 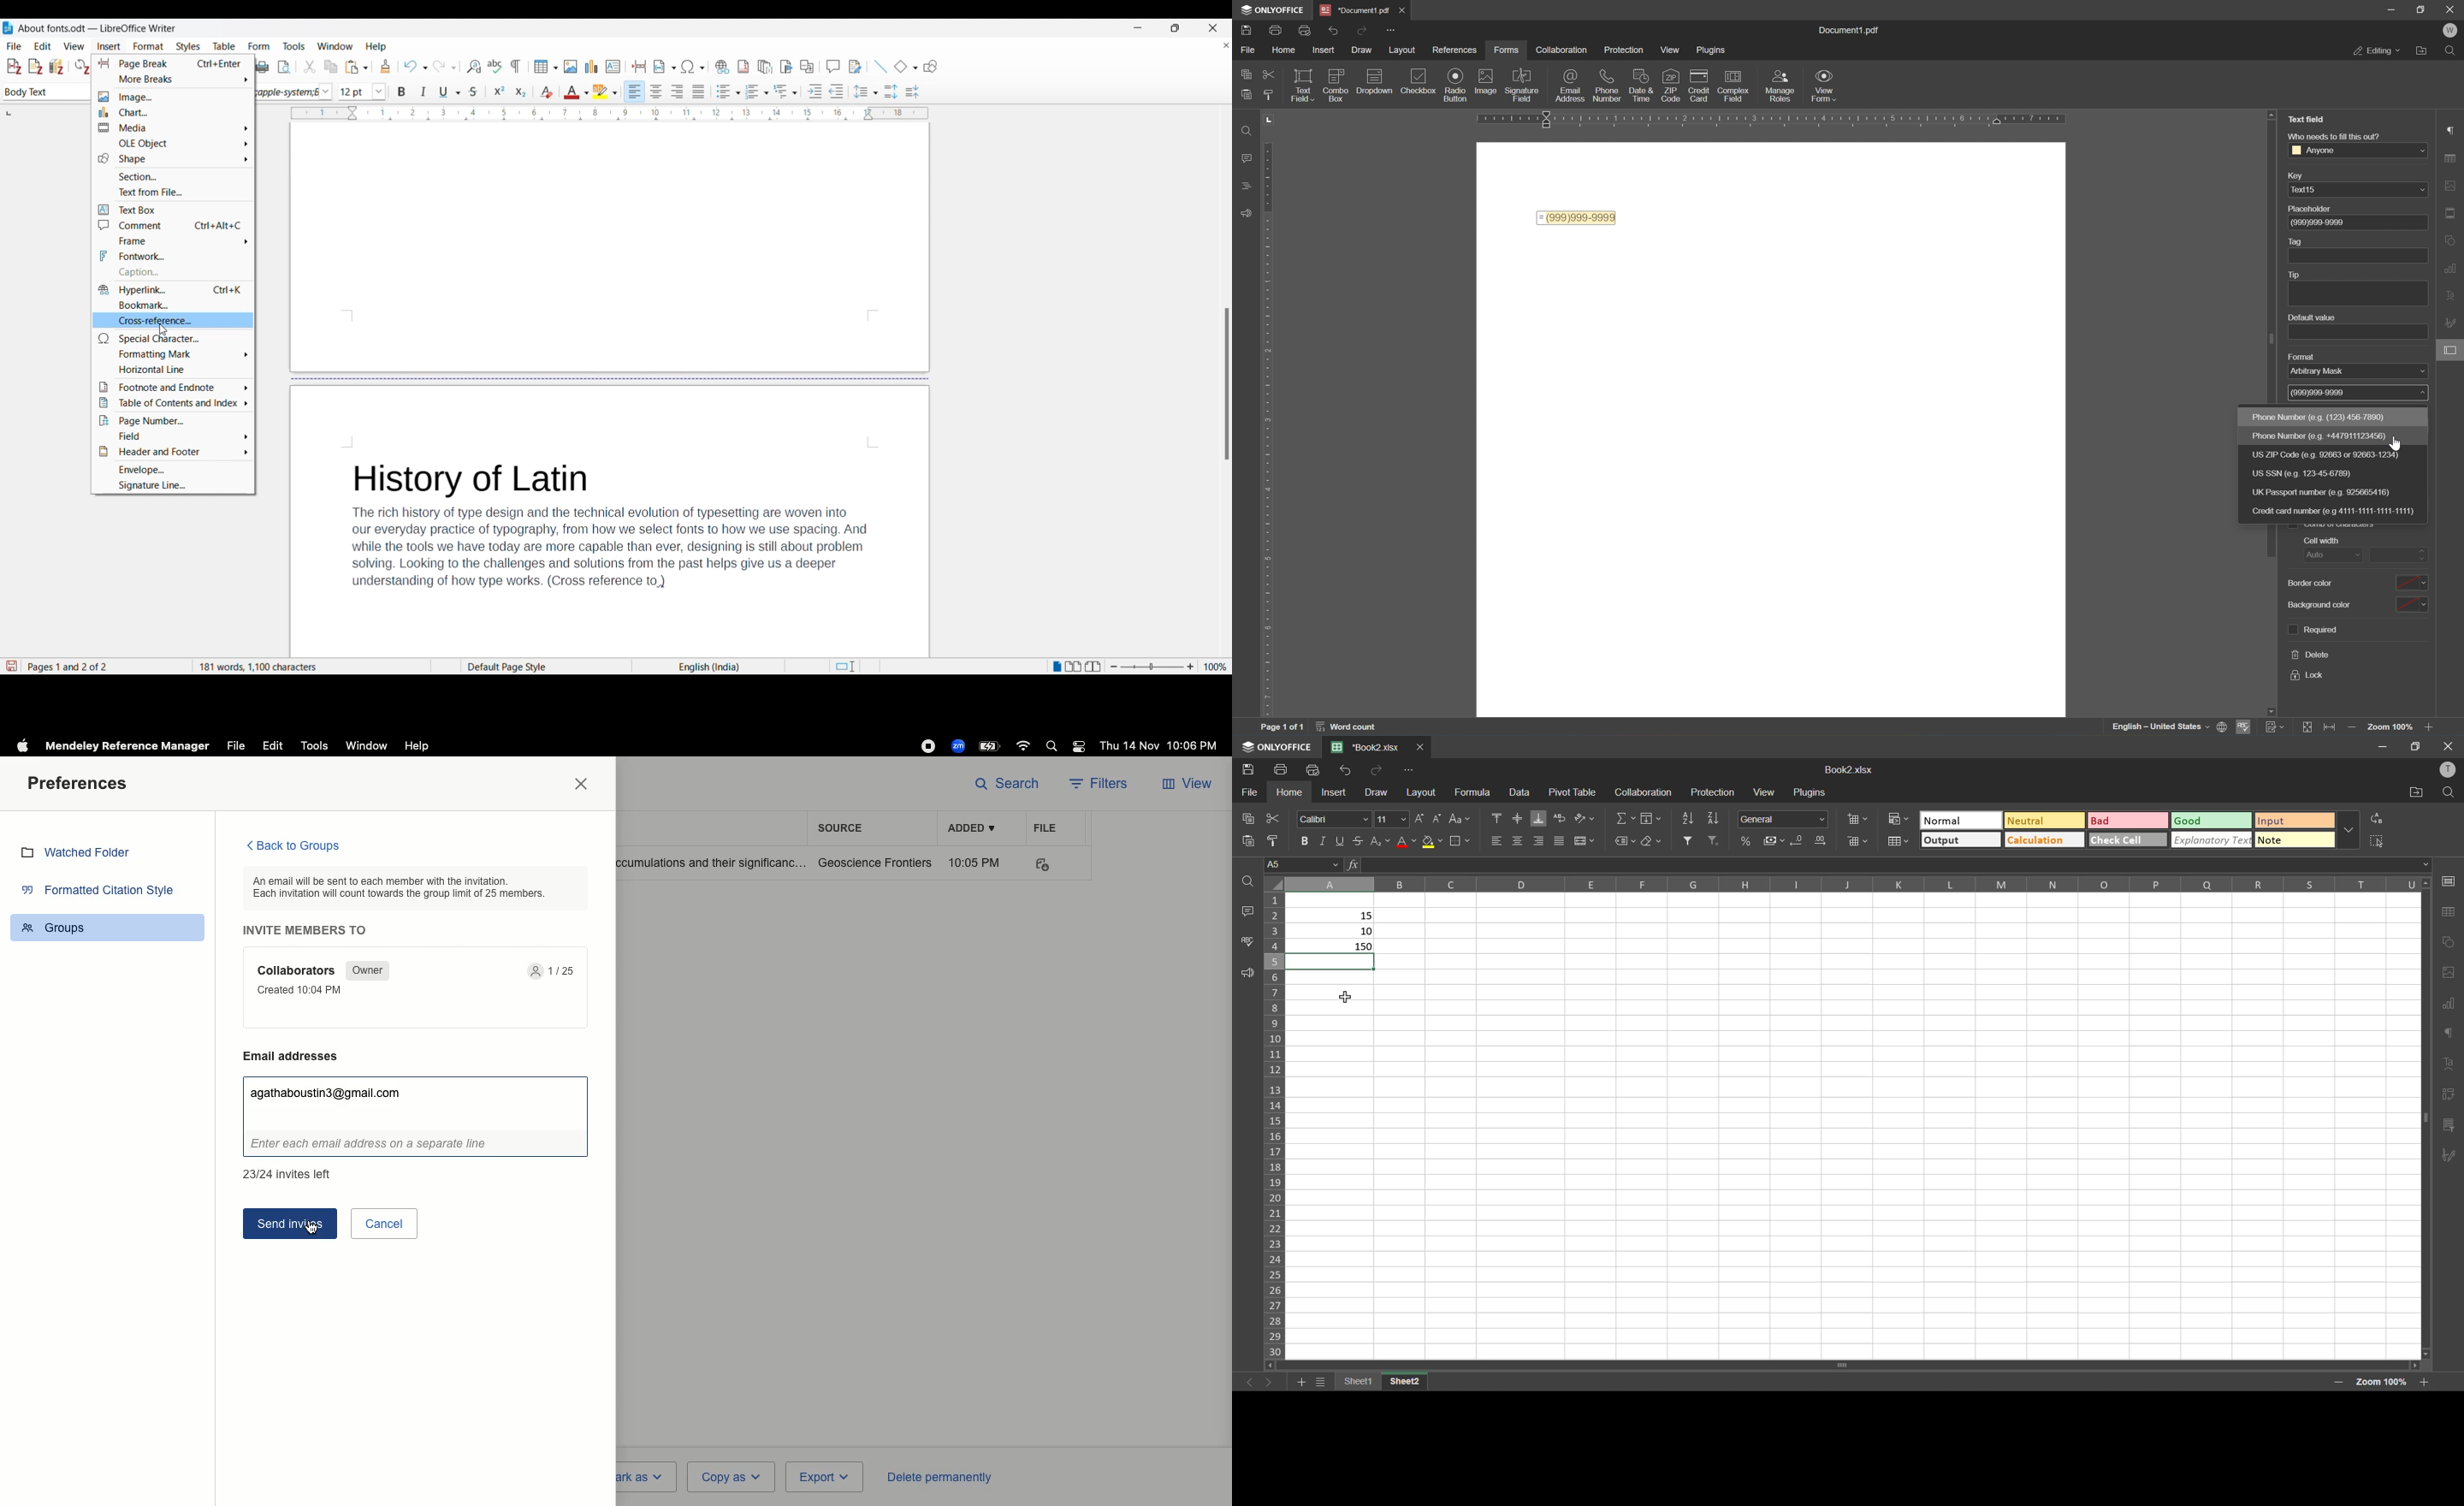 What do you see at coordinates (1715, 842) in the screenshot?
I see `clear filter` at bounding box center [1715, 842].